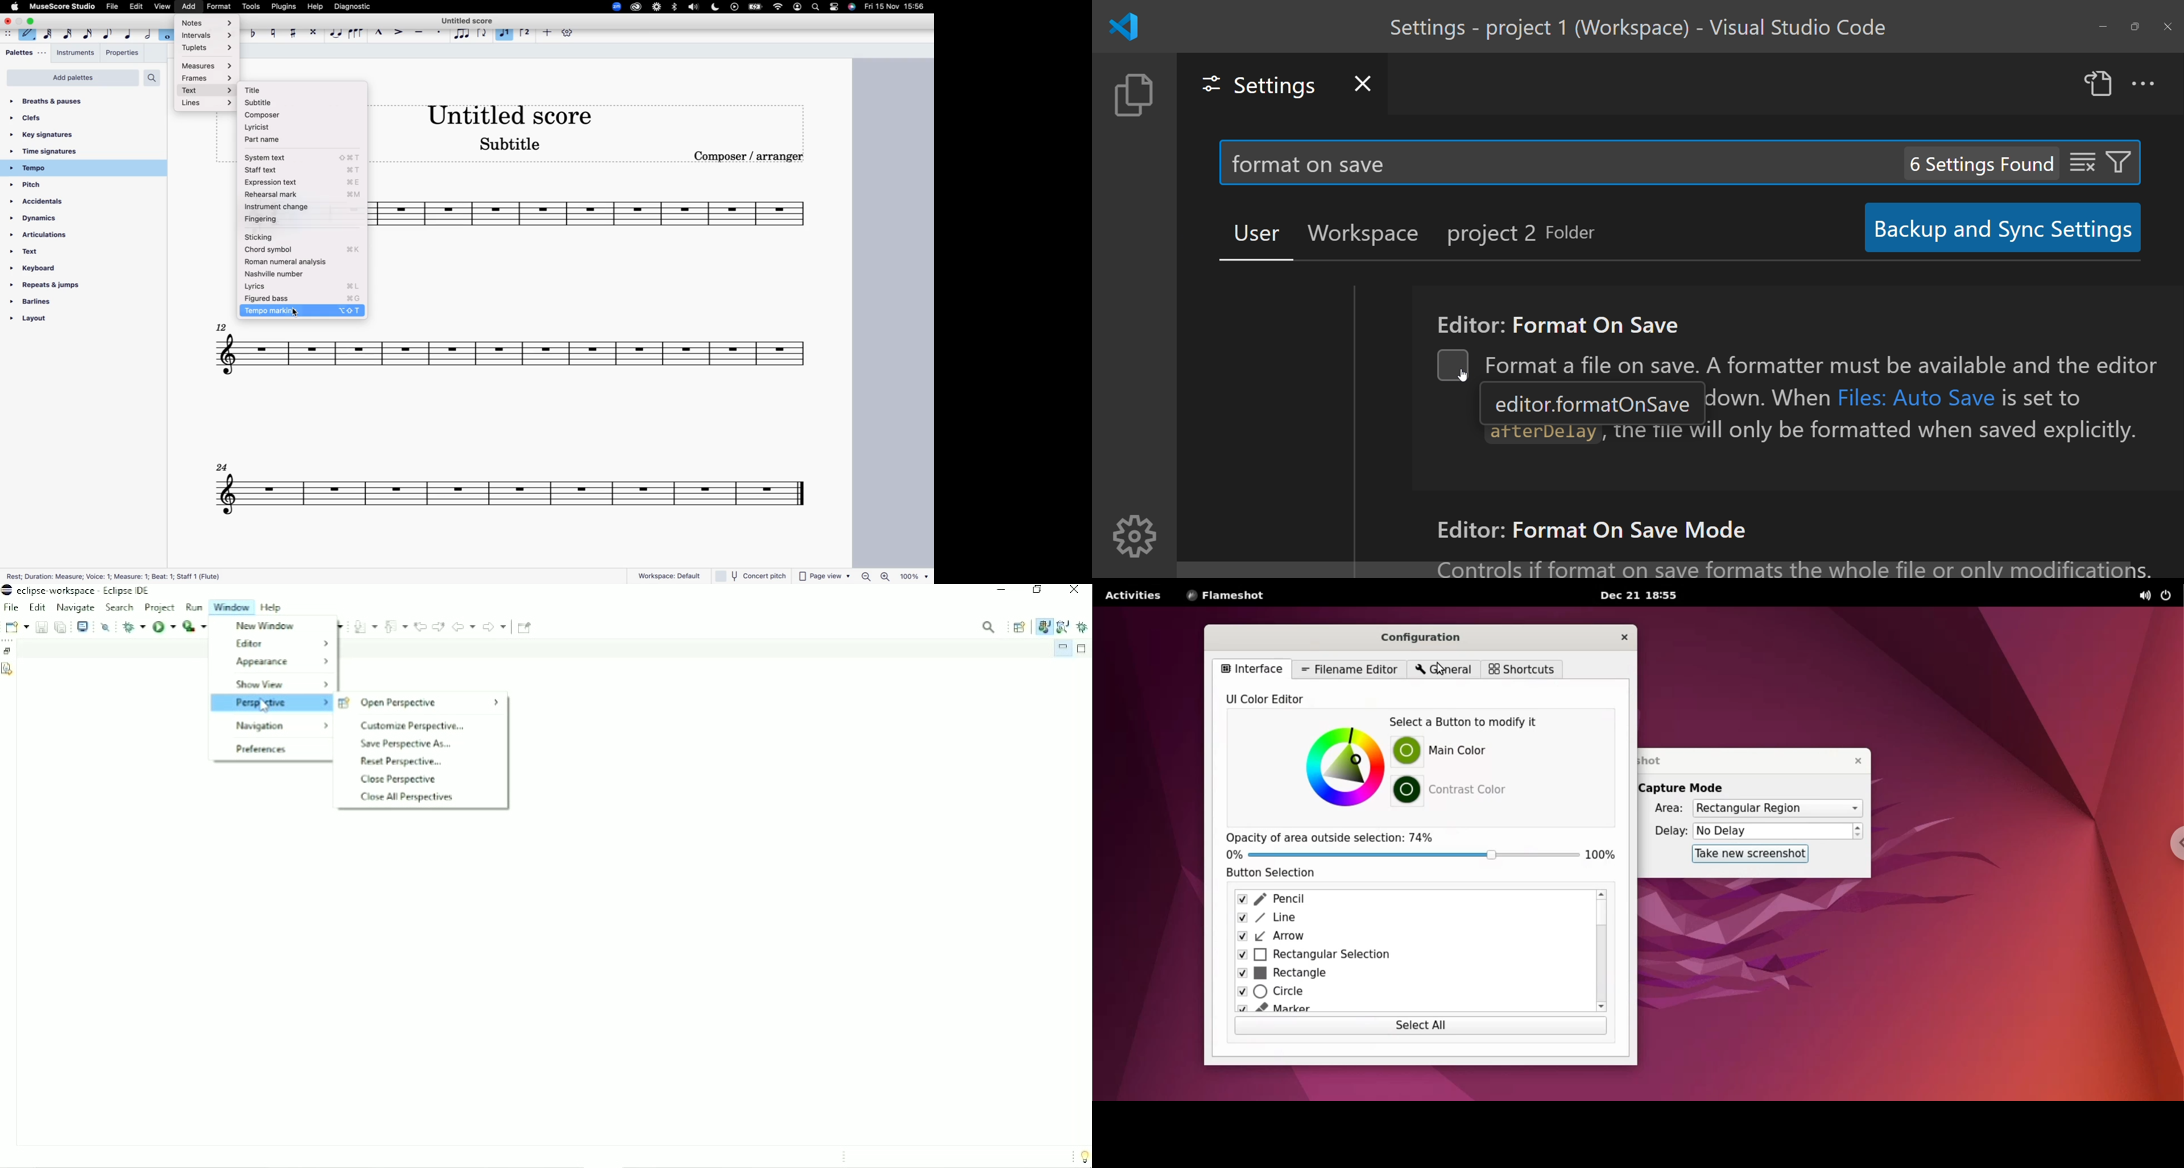 The height and width of the screenshot is (1176, 2184). What do you see at coordinates (335, 32) in the screenshot?
I see `tie` at bounding box center [335, 32].